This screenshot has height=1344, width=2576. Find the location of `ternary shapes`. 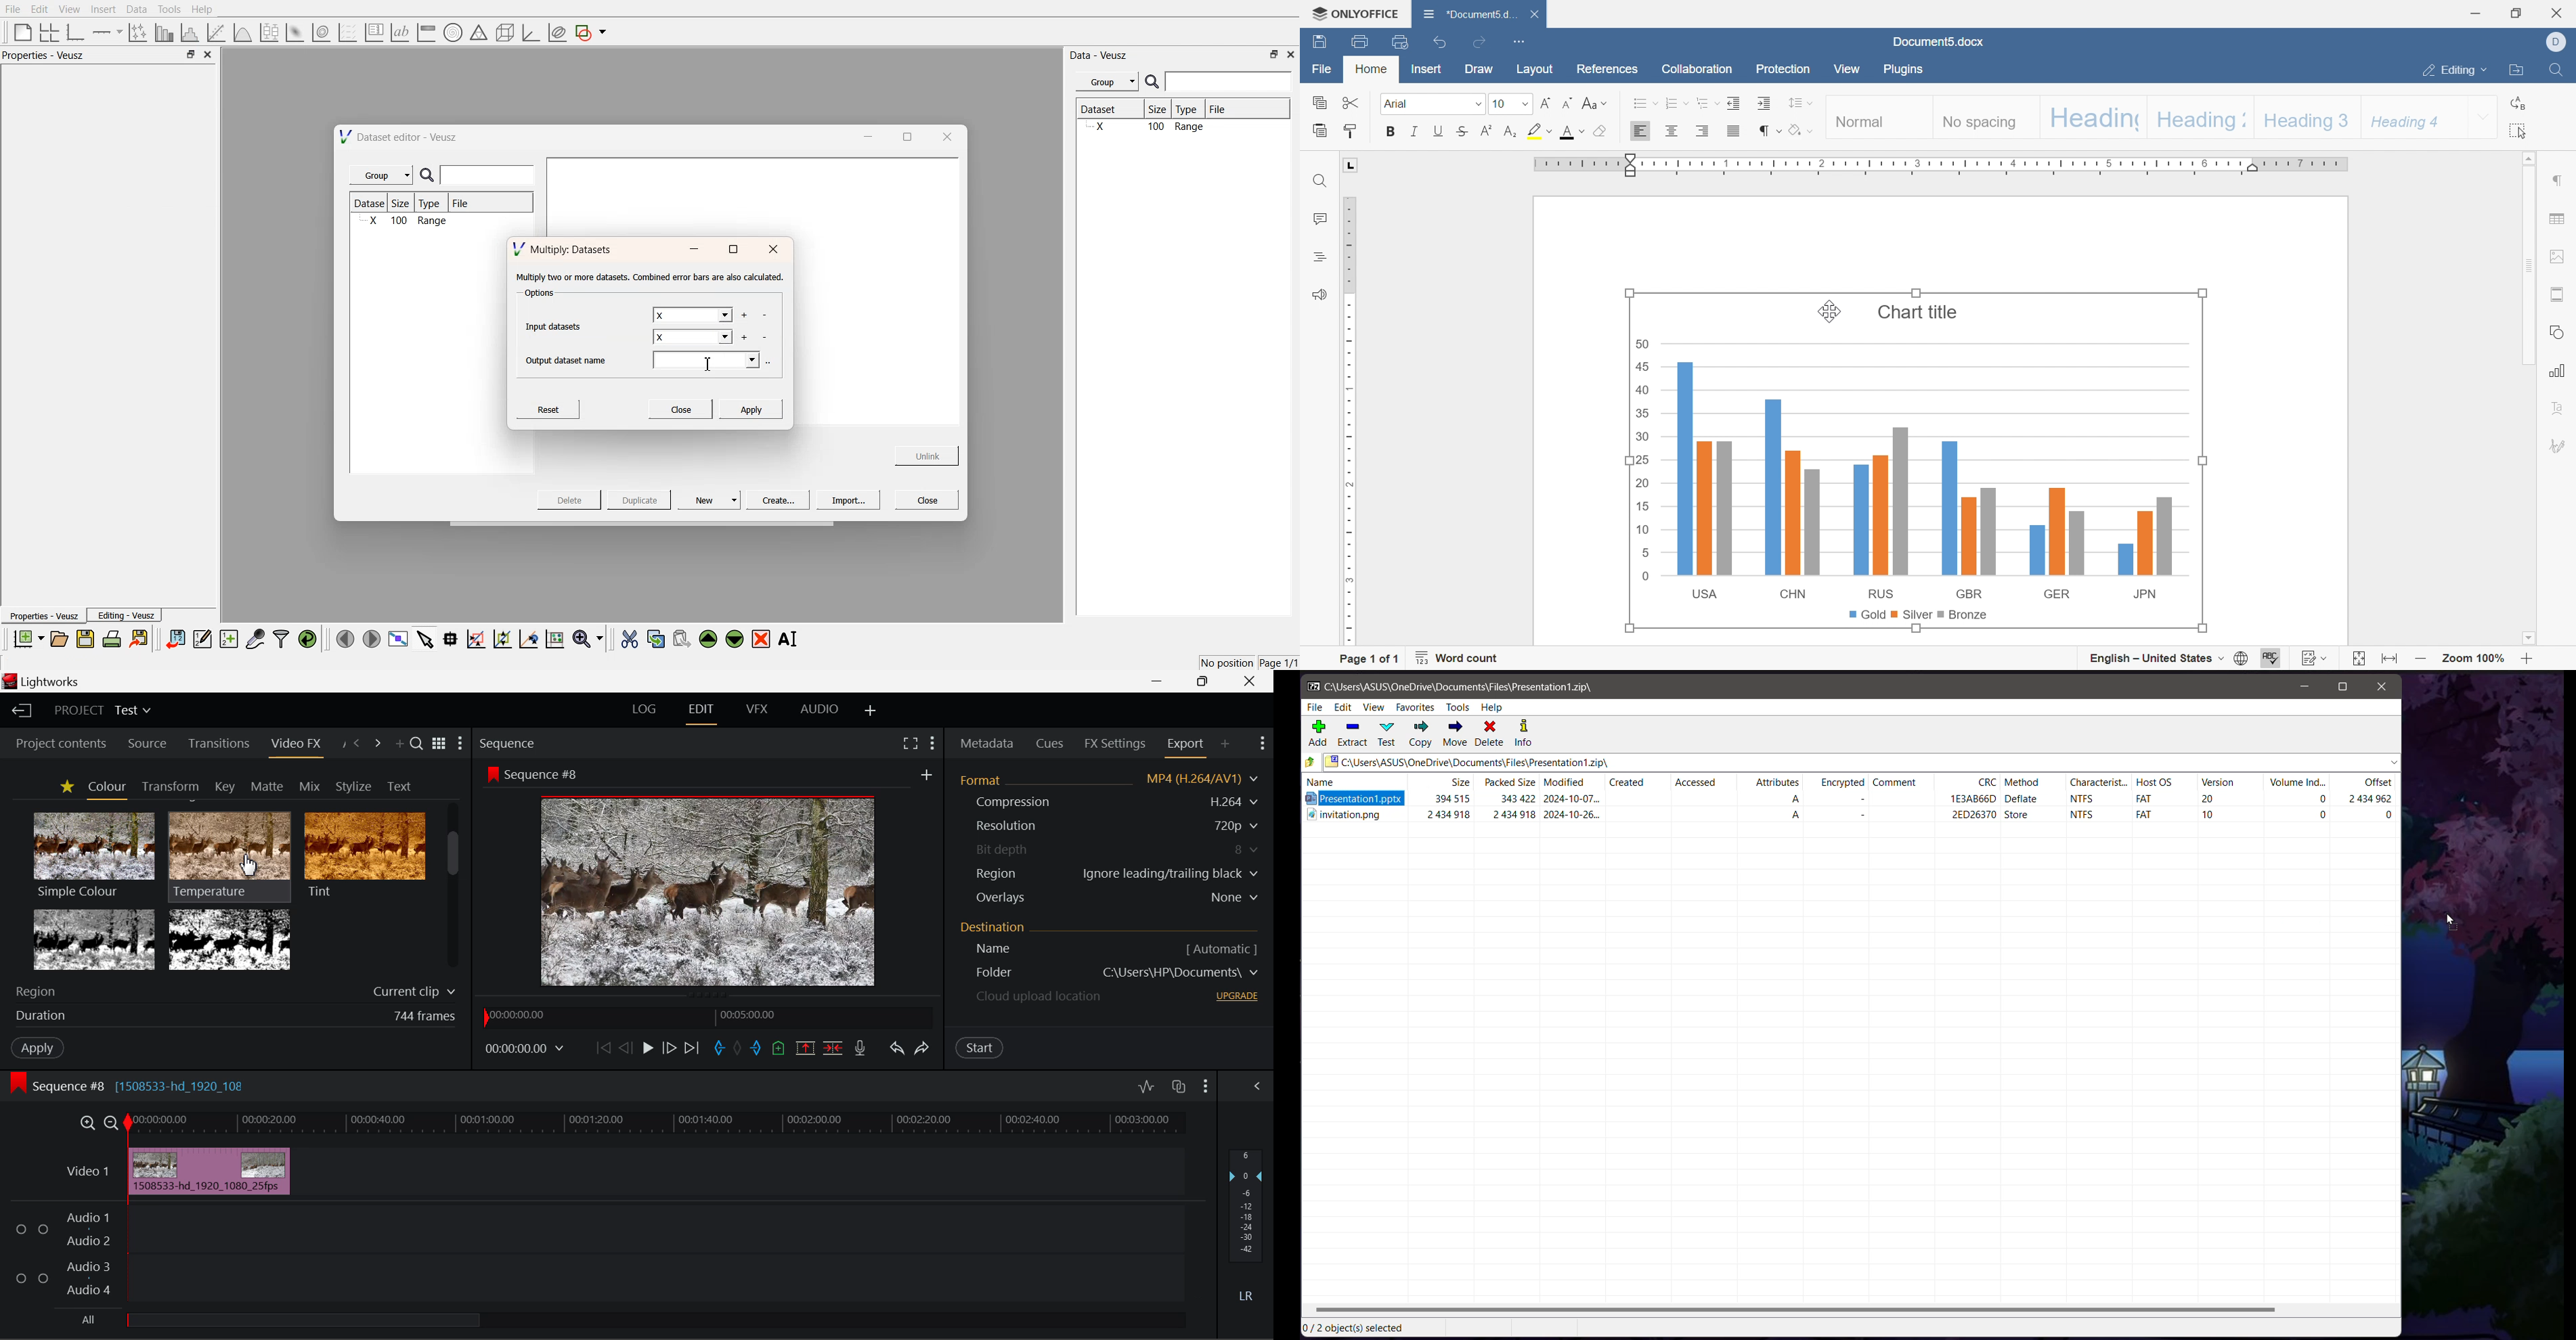

ternary shapes is located at coordinates (477, 34).